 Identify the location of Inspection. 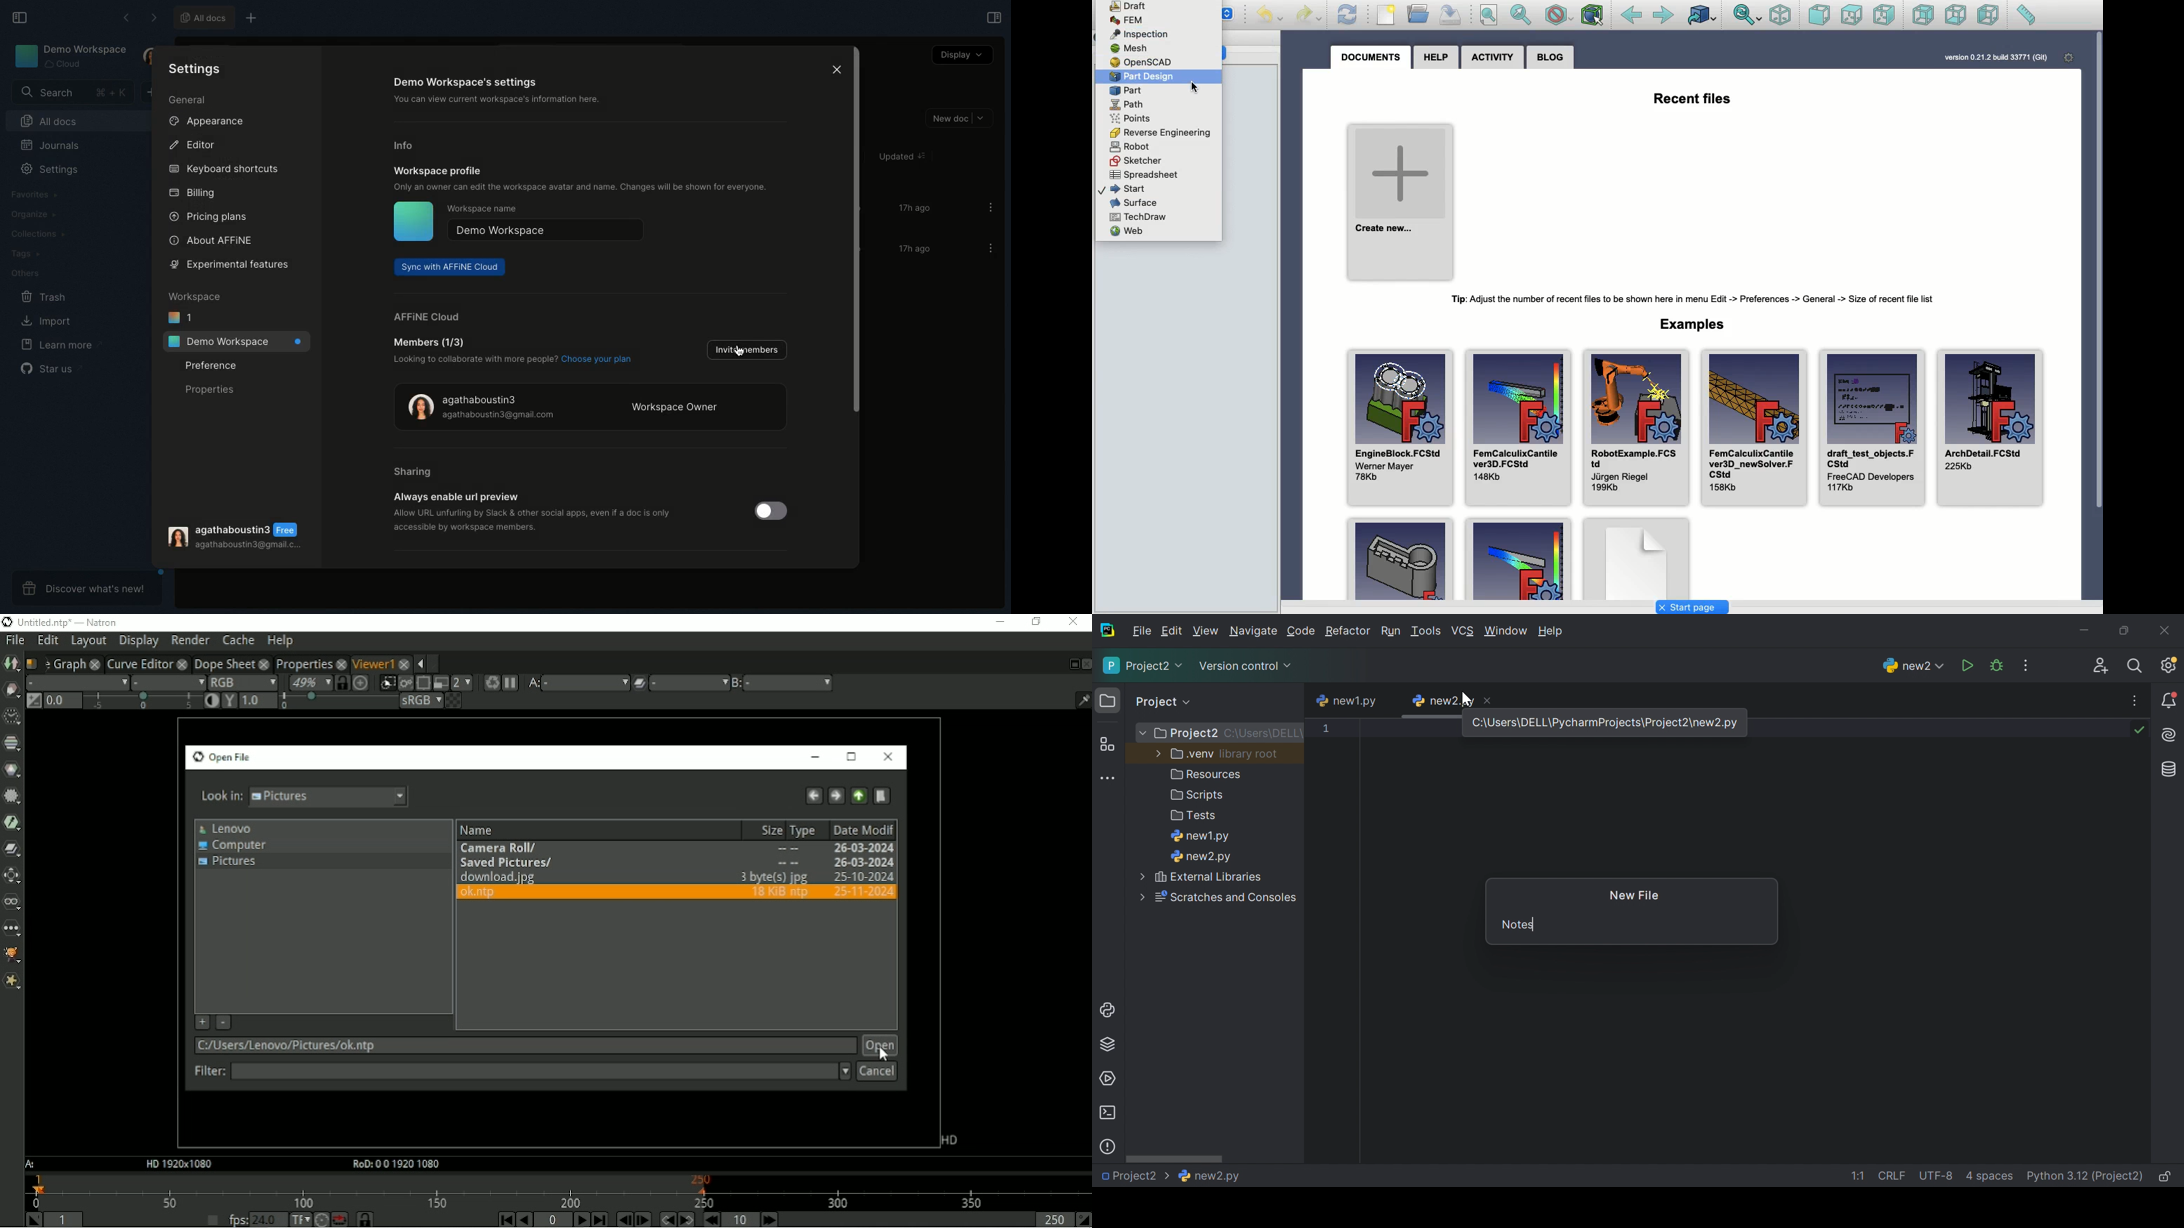
(1140, 34).